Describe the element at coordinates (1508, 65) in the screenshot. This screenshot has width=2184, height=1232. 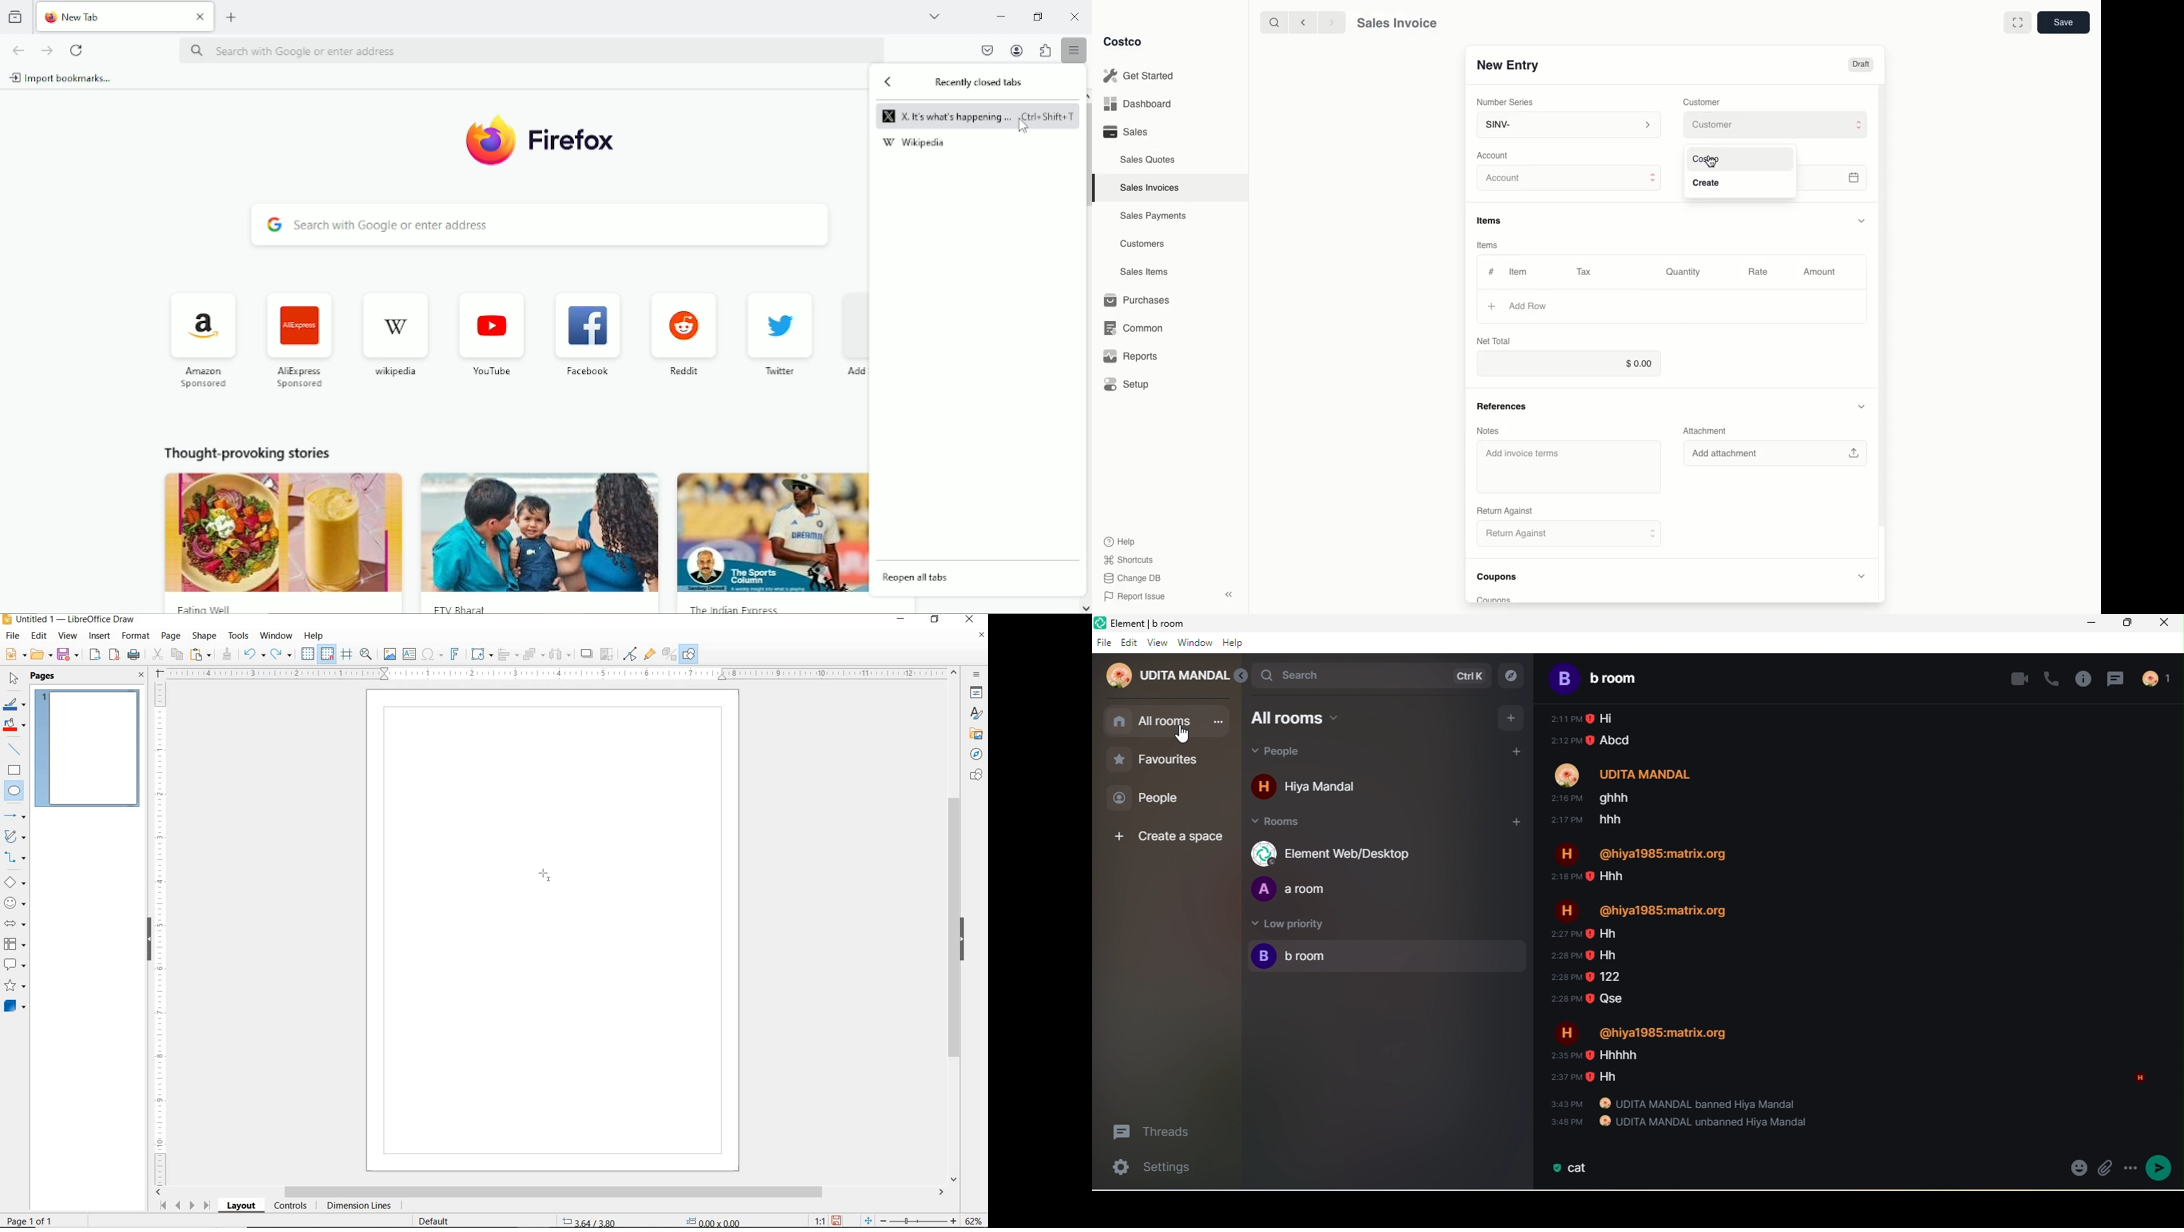
I see `New Entry` at that location.